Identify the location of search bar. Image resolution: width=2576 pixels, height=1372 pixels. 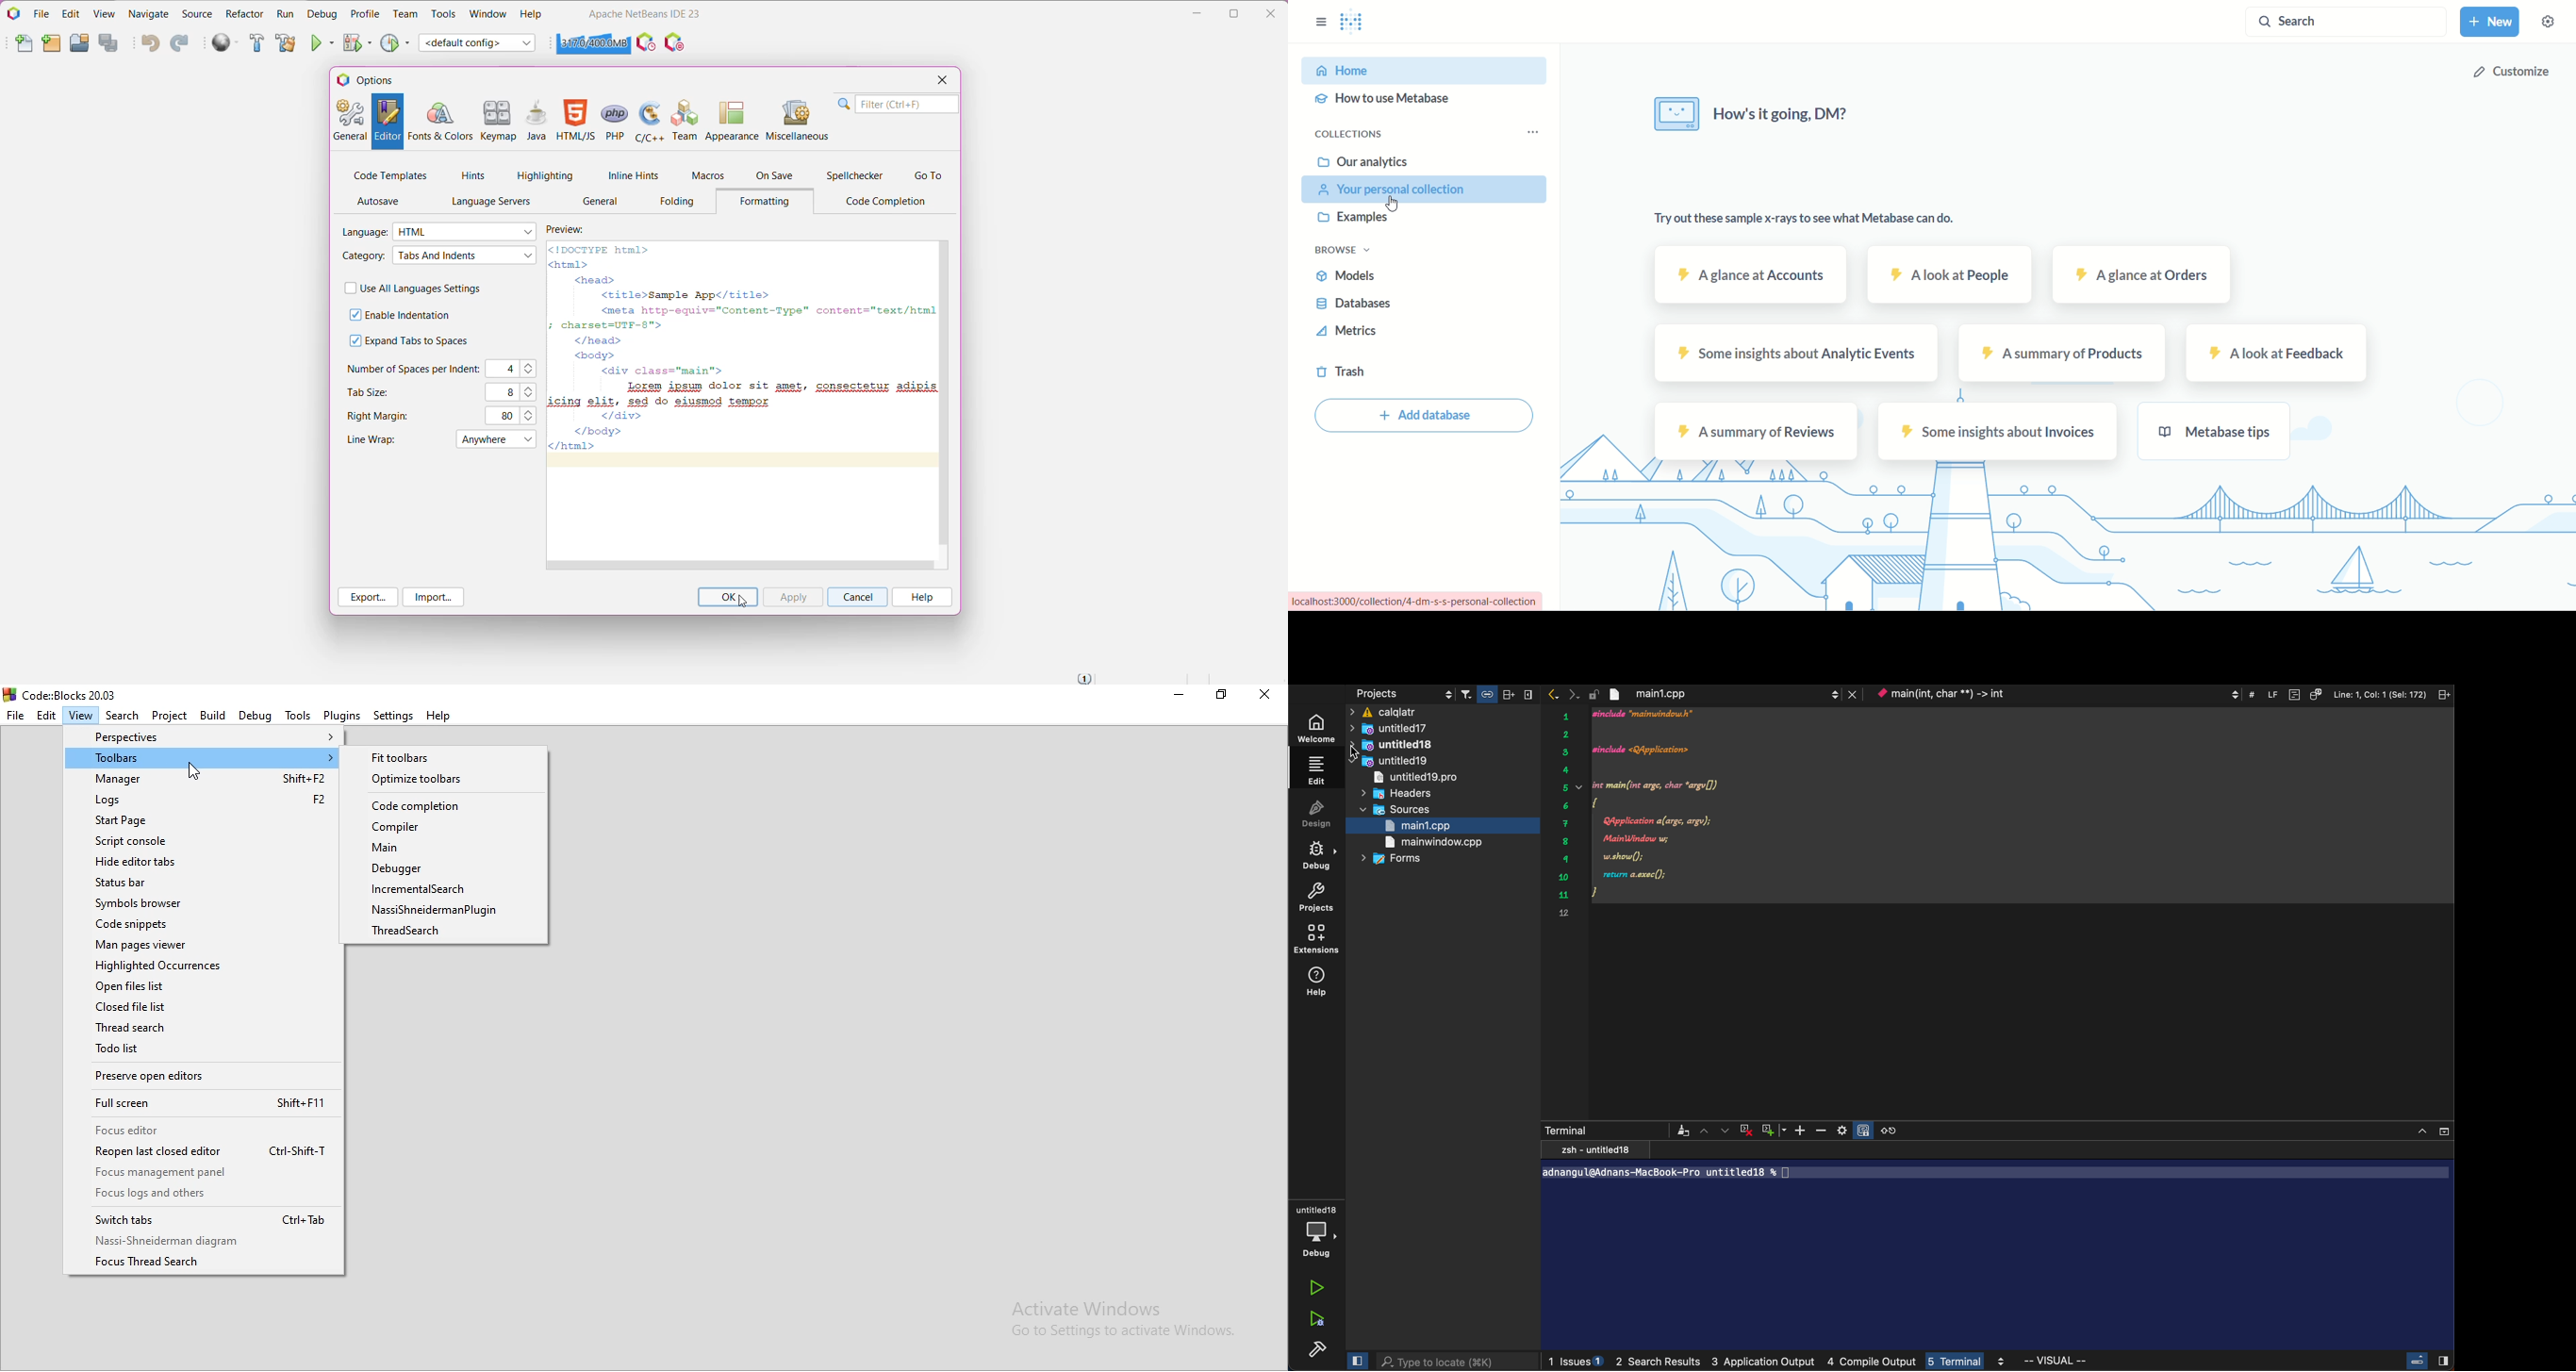
(1455, 1360).